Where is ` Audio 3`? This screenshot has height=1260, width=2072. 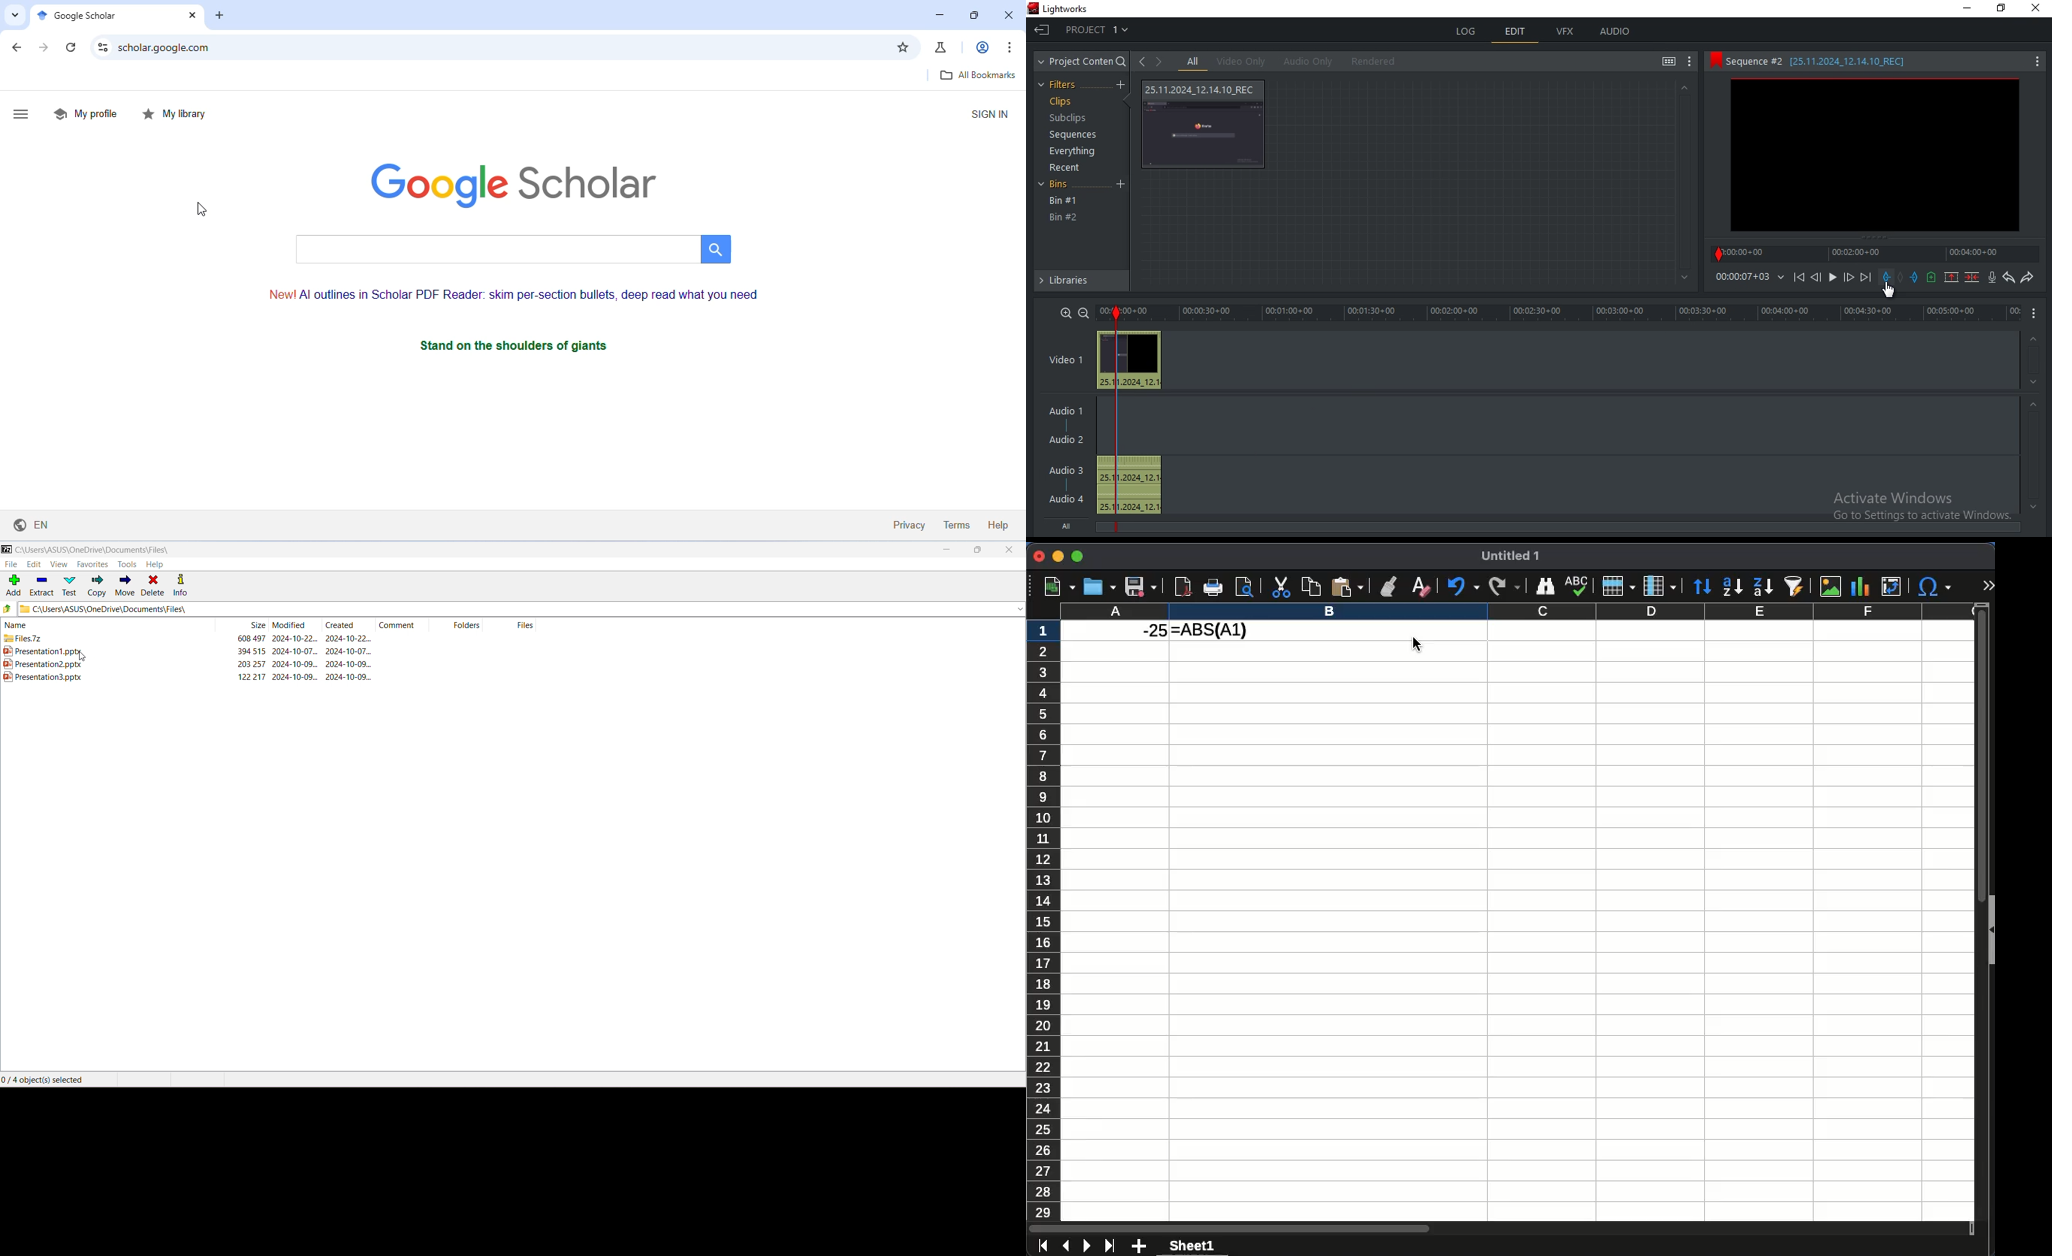
 Audio 3 is located at coordinates (1067, 472).